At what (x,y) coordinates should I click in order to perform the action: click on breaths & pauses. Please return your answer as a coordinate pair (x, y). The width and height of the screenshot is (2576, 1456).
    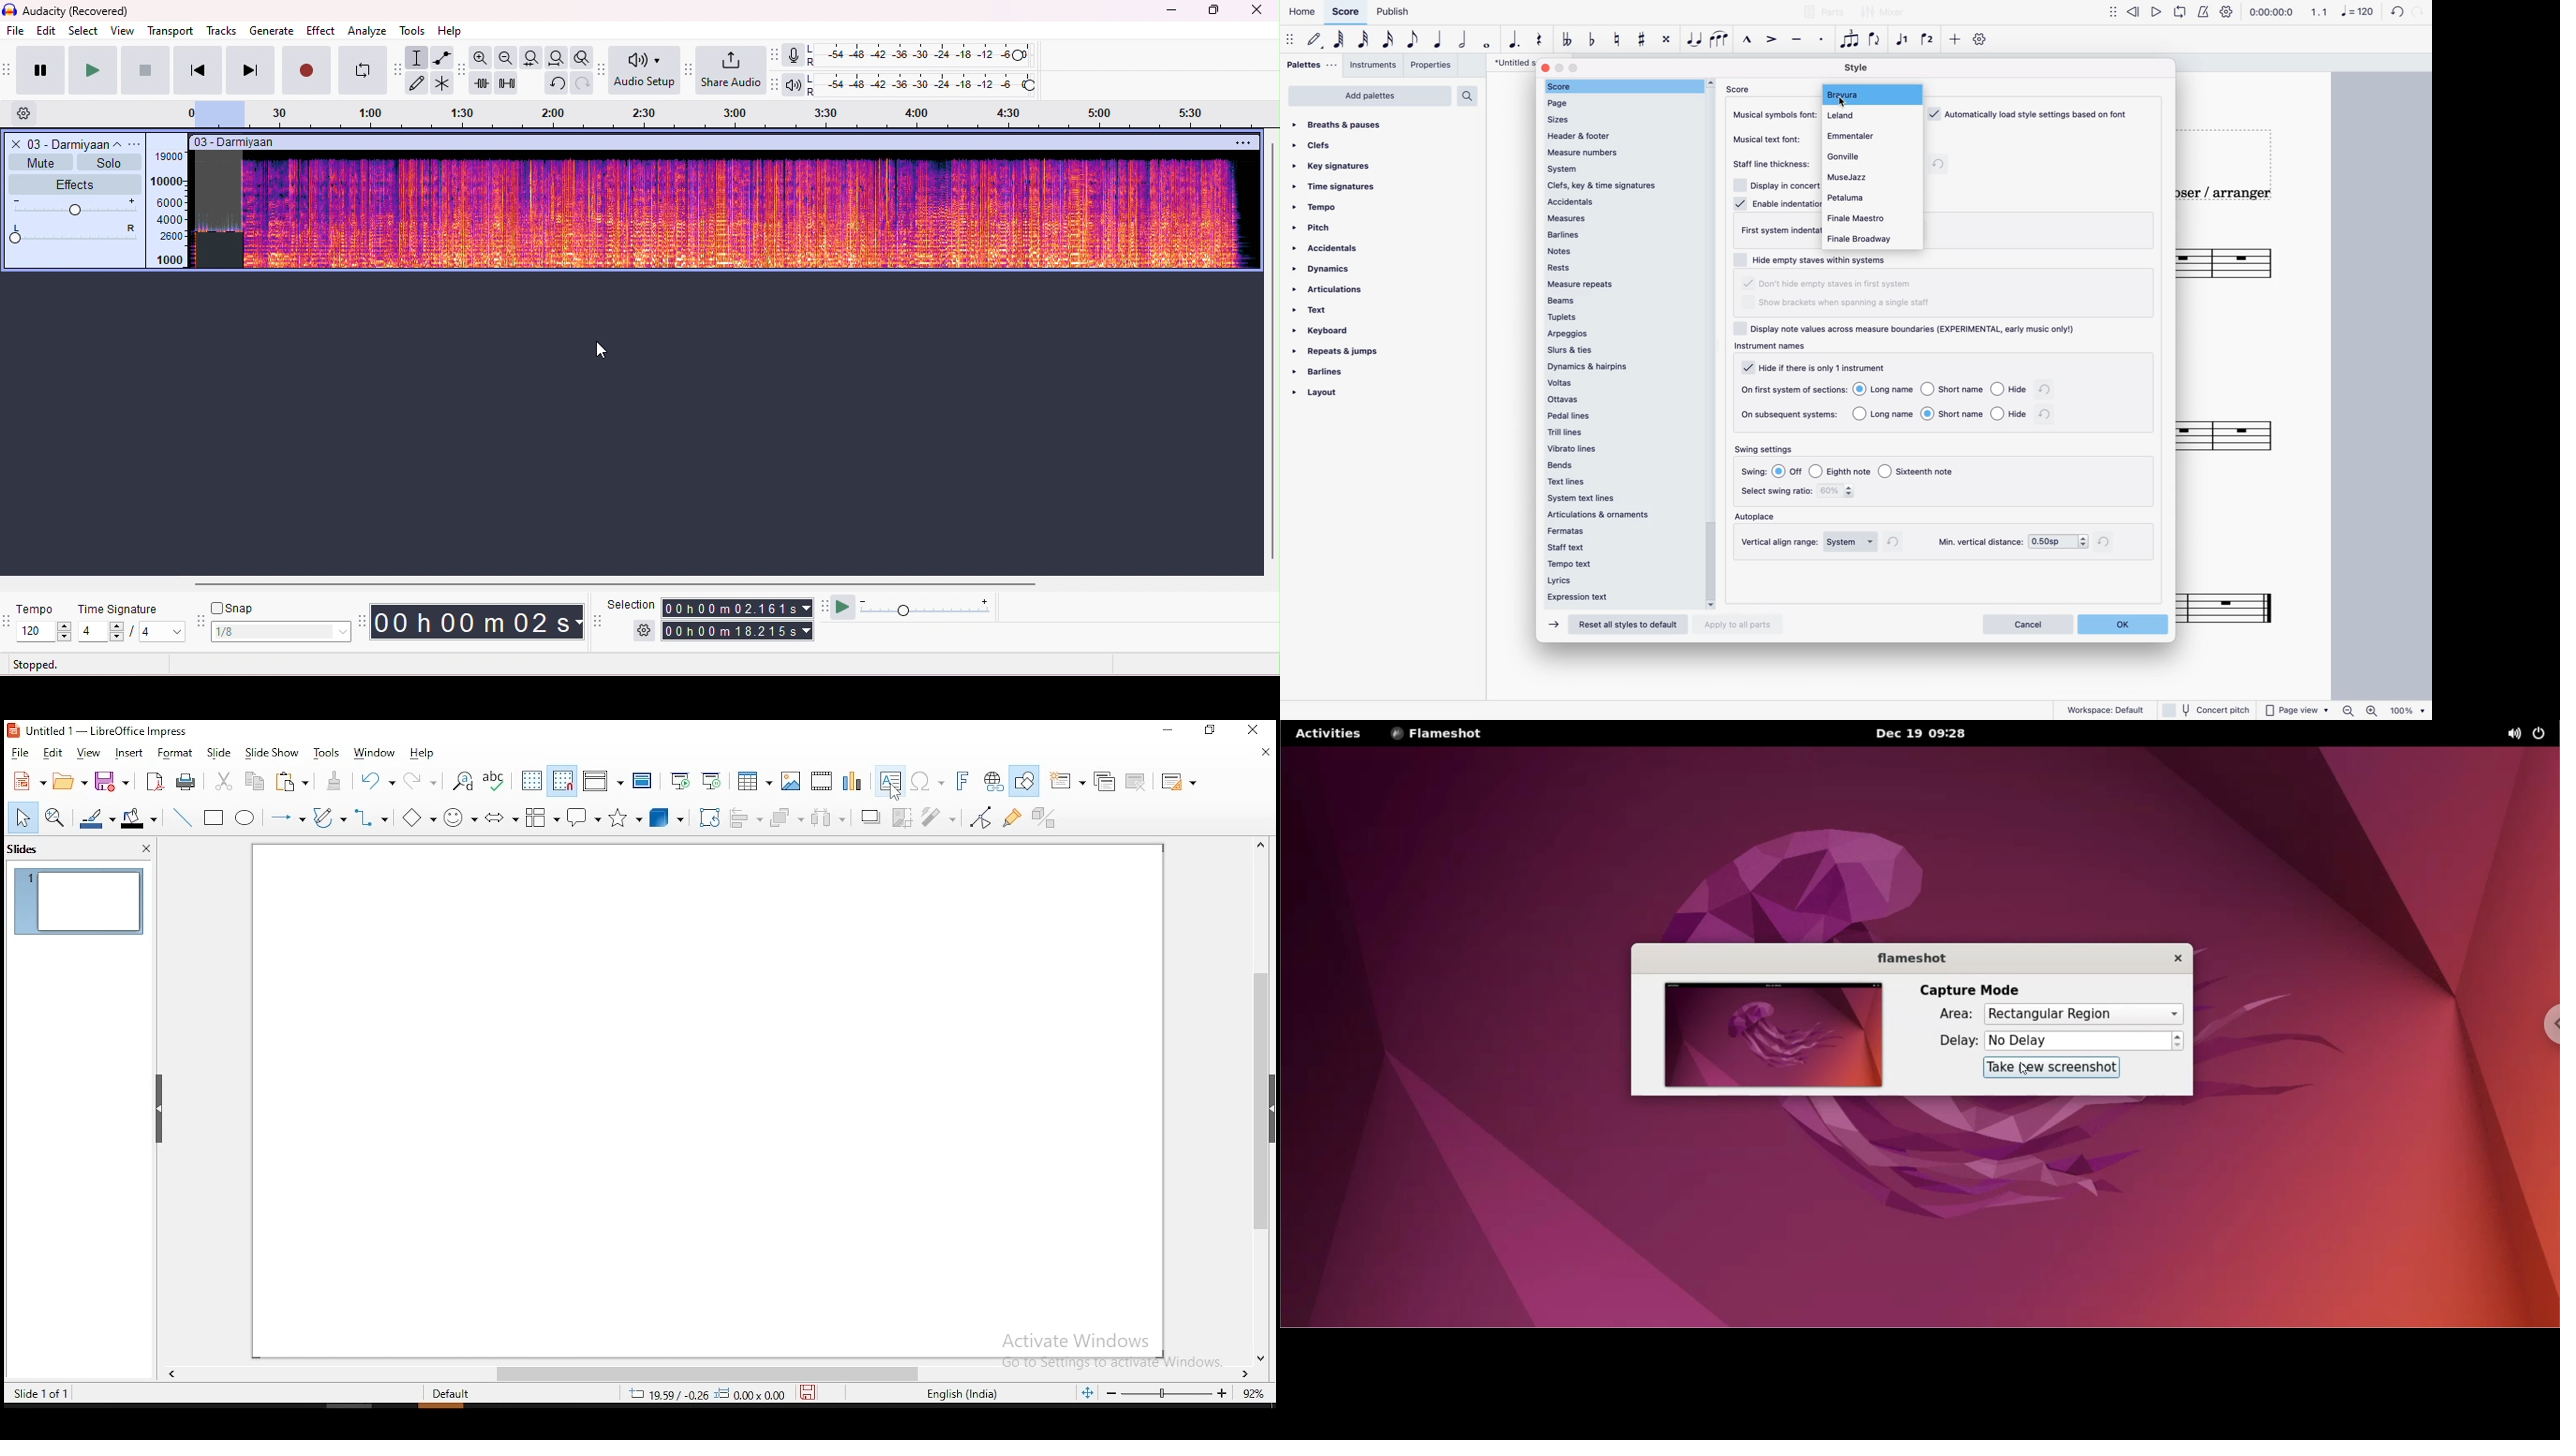
    Looking at the image, I should click on (1344, 123).